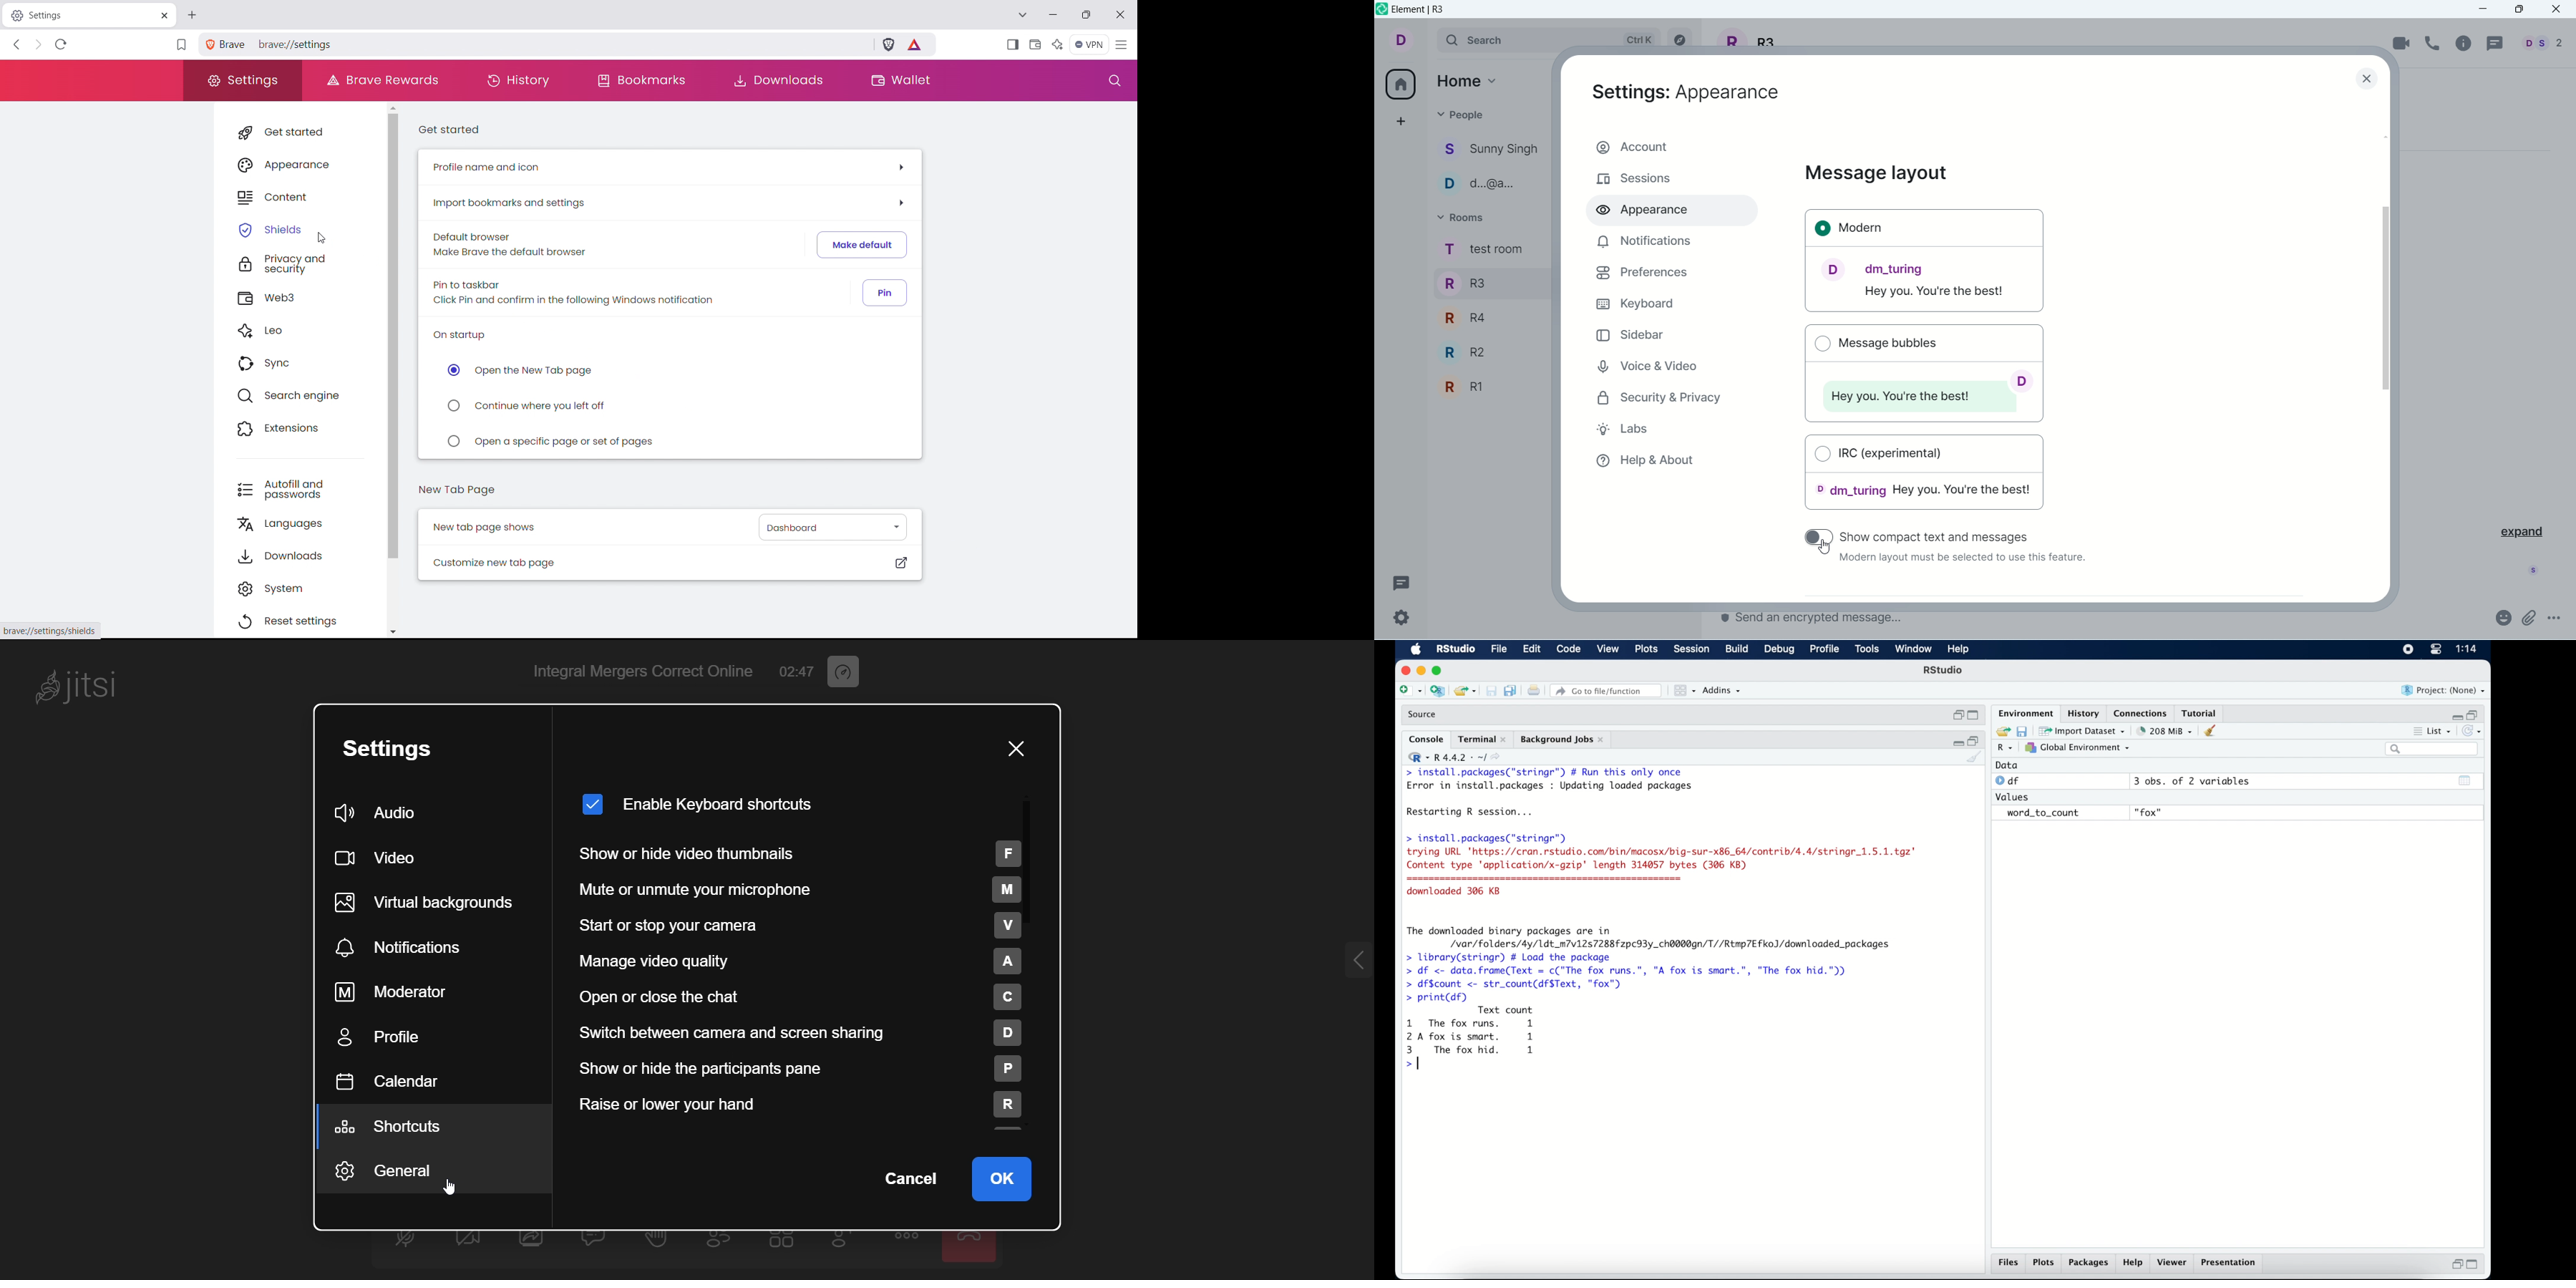 This screenshot has height=1288, width=2576. Describe the element at coordinates (2408, 650) in the screenshot. I see `screen recorder` at that location.